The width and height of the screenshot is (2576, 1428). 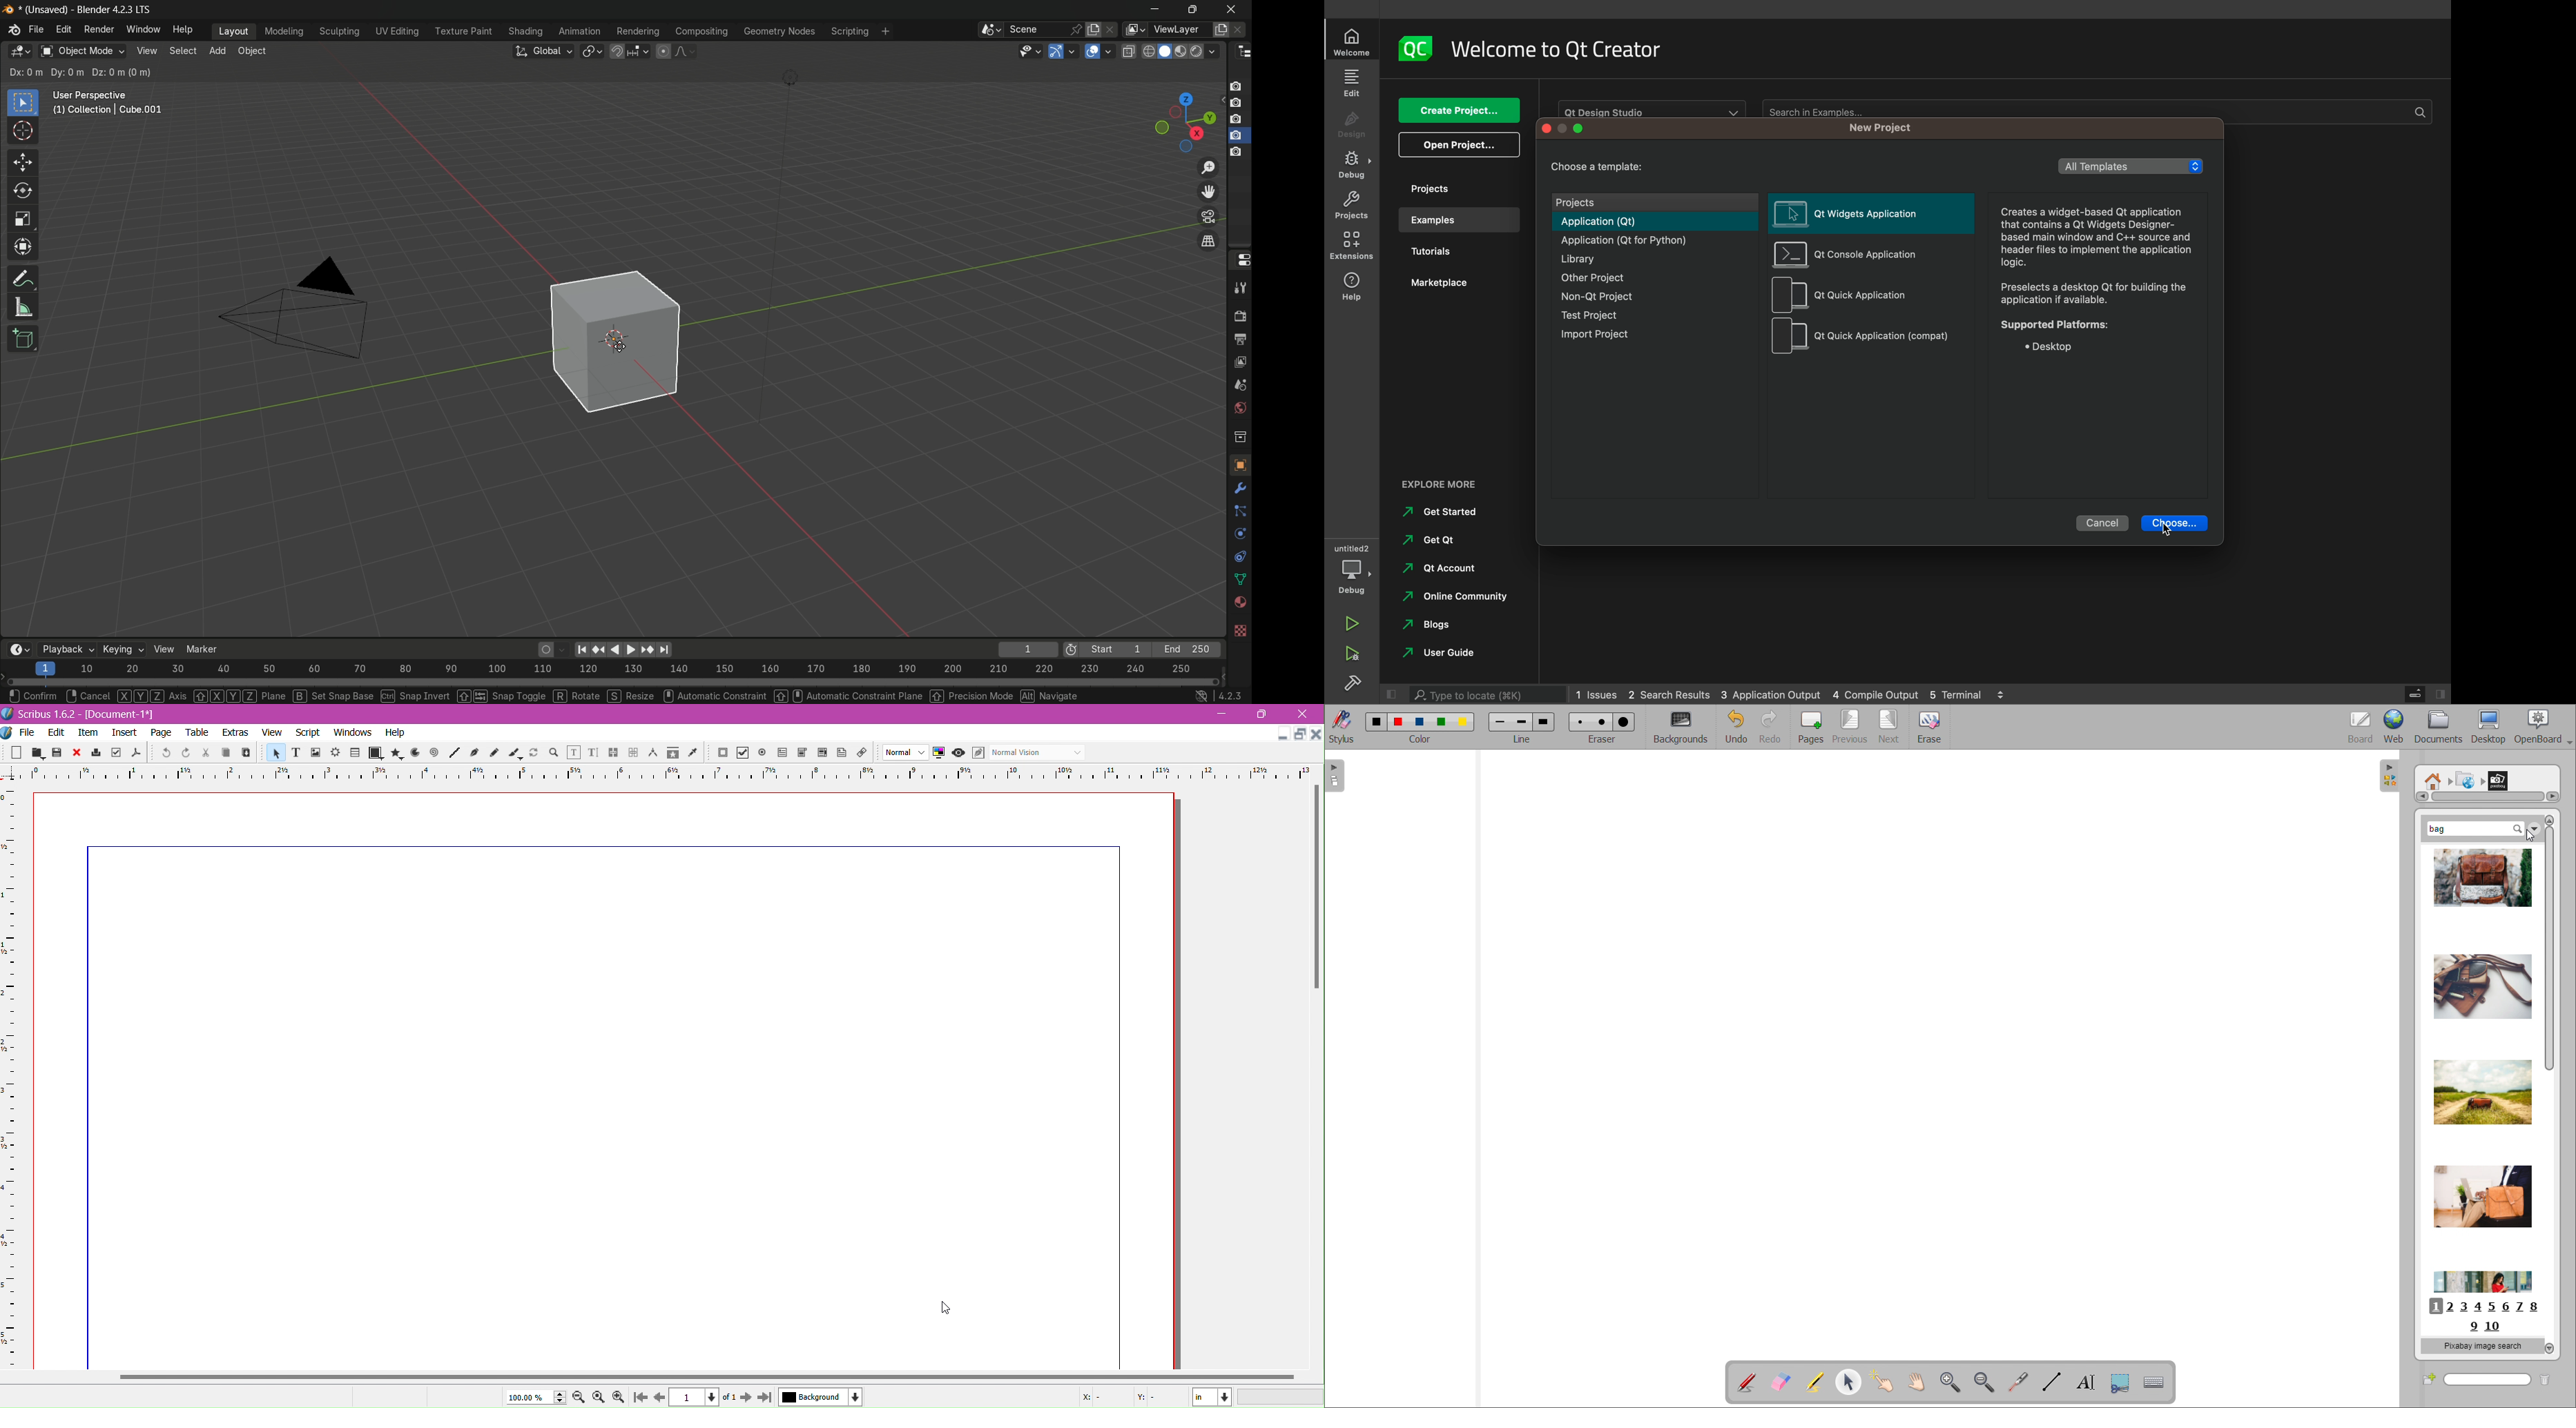 What do you see at coordinates (394, 31) in the screenshot?
I see `uv editing menu` at bounding box center [394, 31].